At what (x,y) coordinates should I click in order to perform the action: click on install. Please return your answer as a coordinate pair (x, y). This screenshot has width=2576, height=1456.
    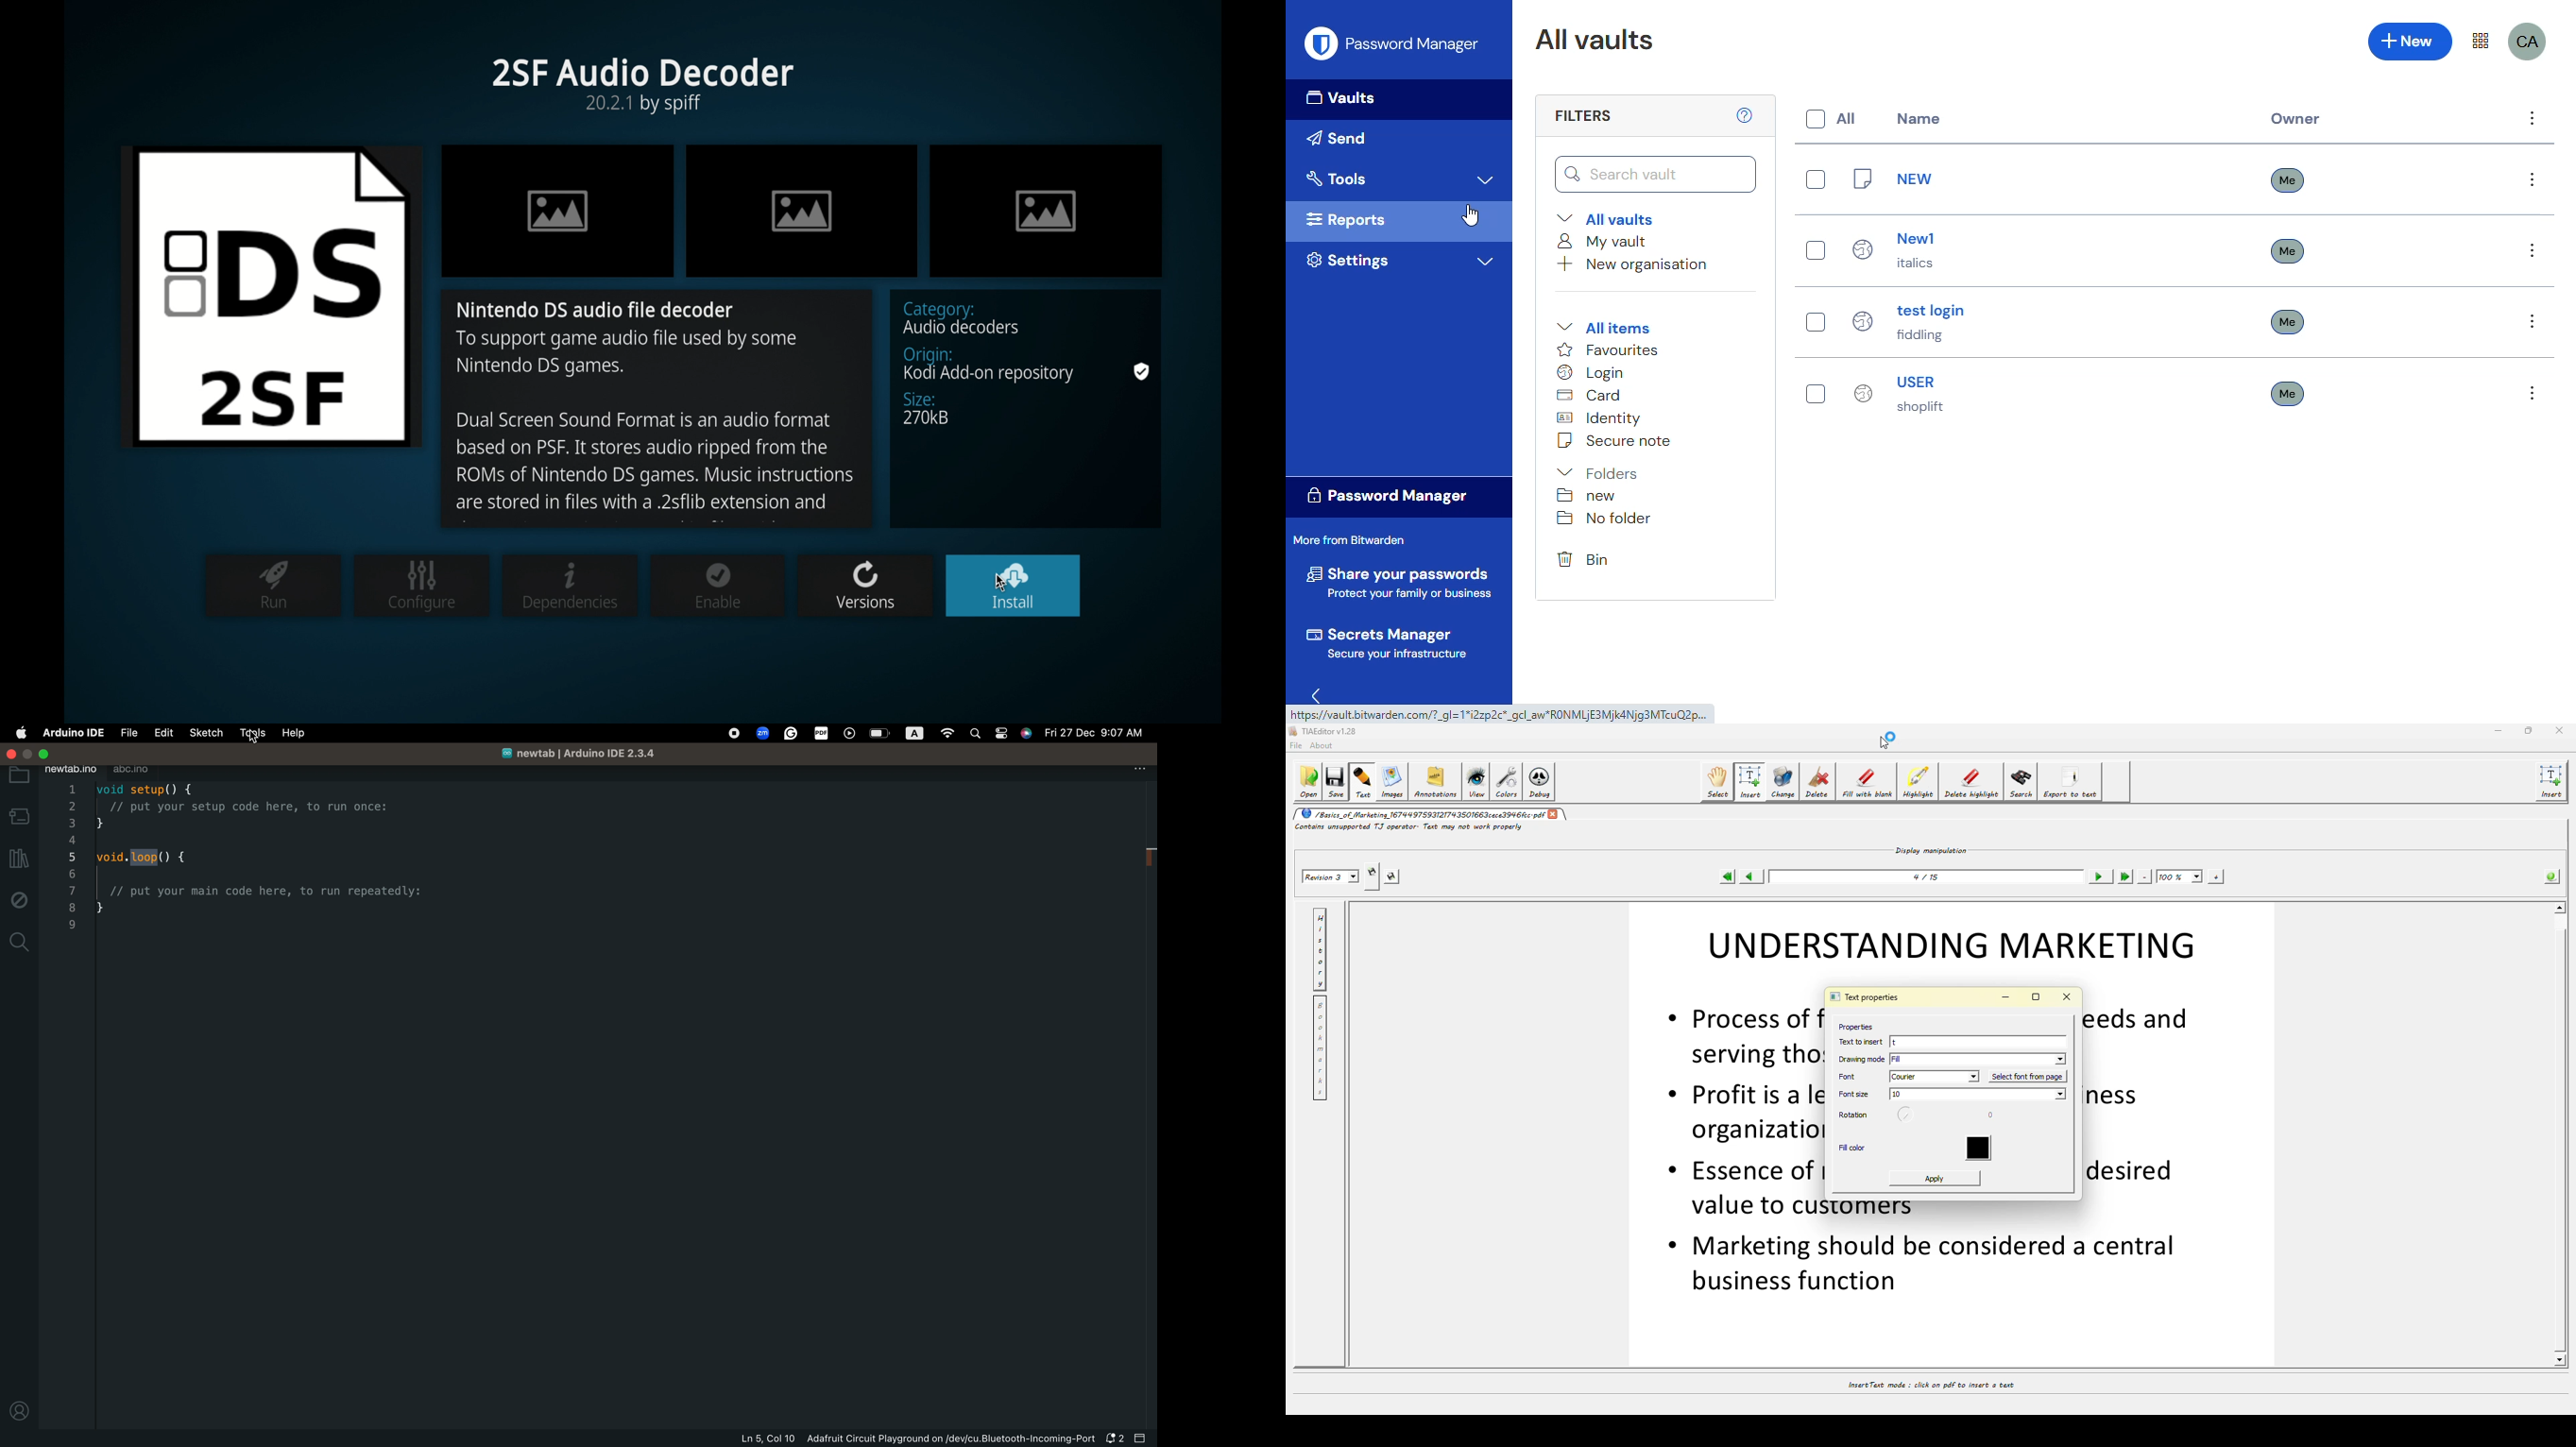
    Looking at the image, I should click on (1014, 585).